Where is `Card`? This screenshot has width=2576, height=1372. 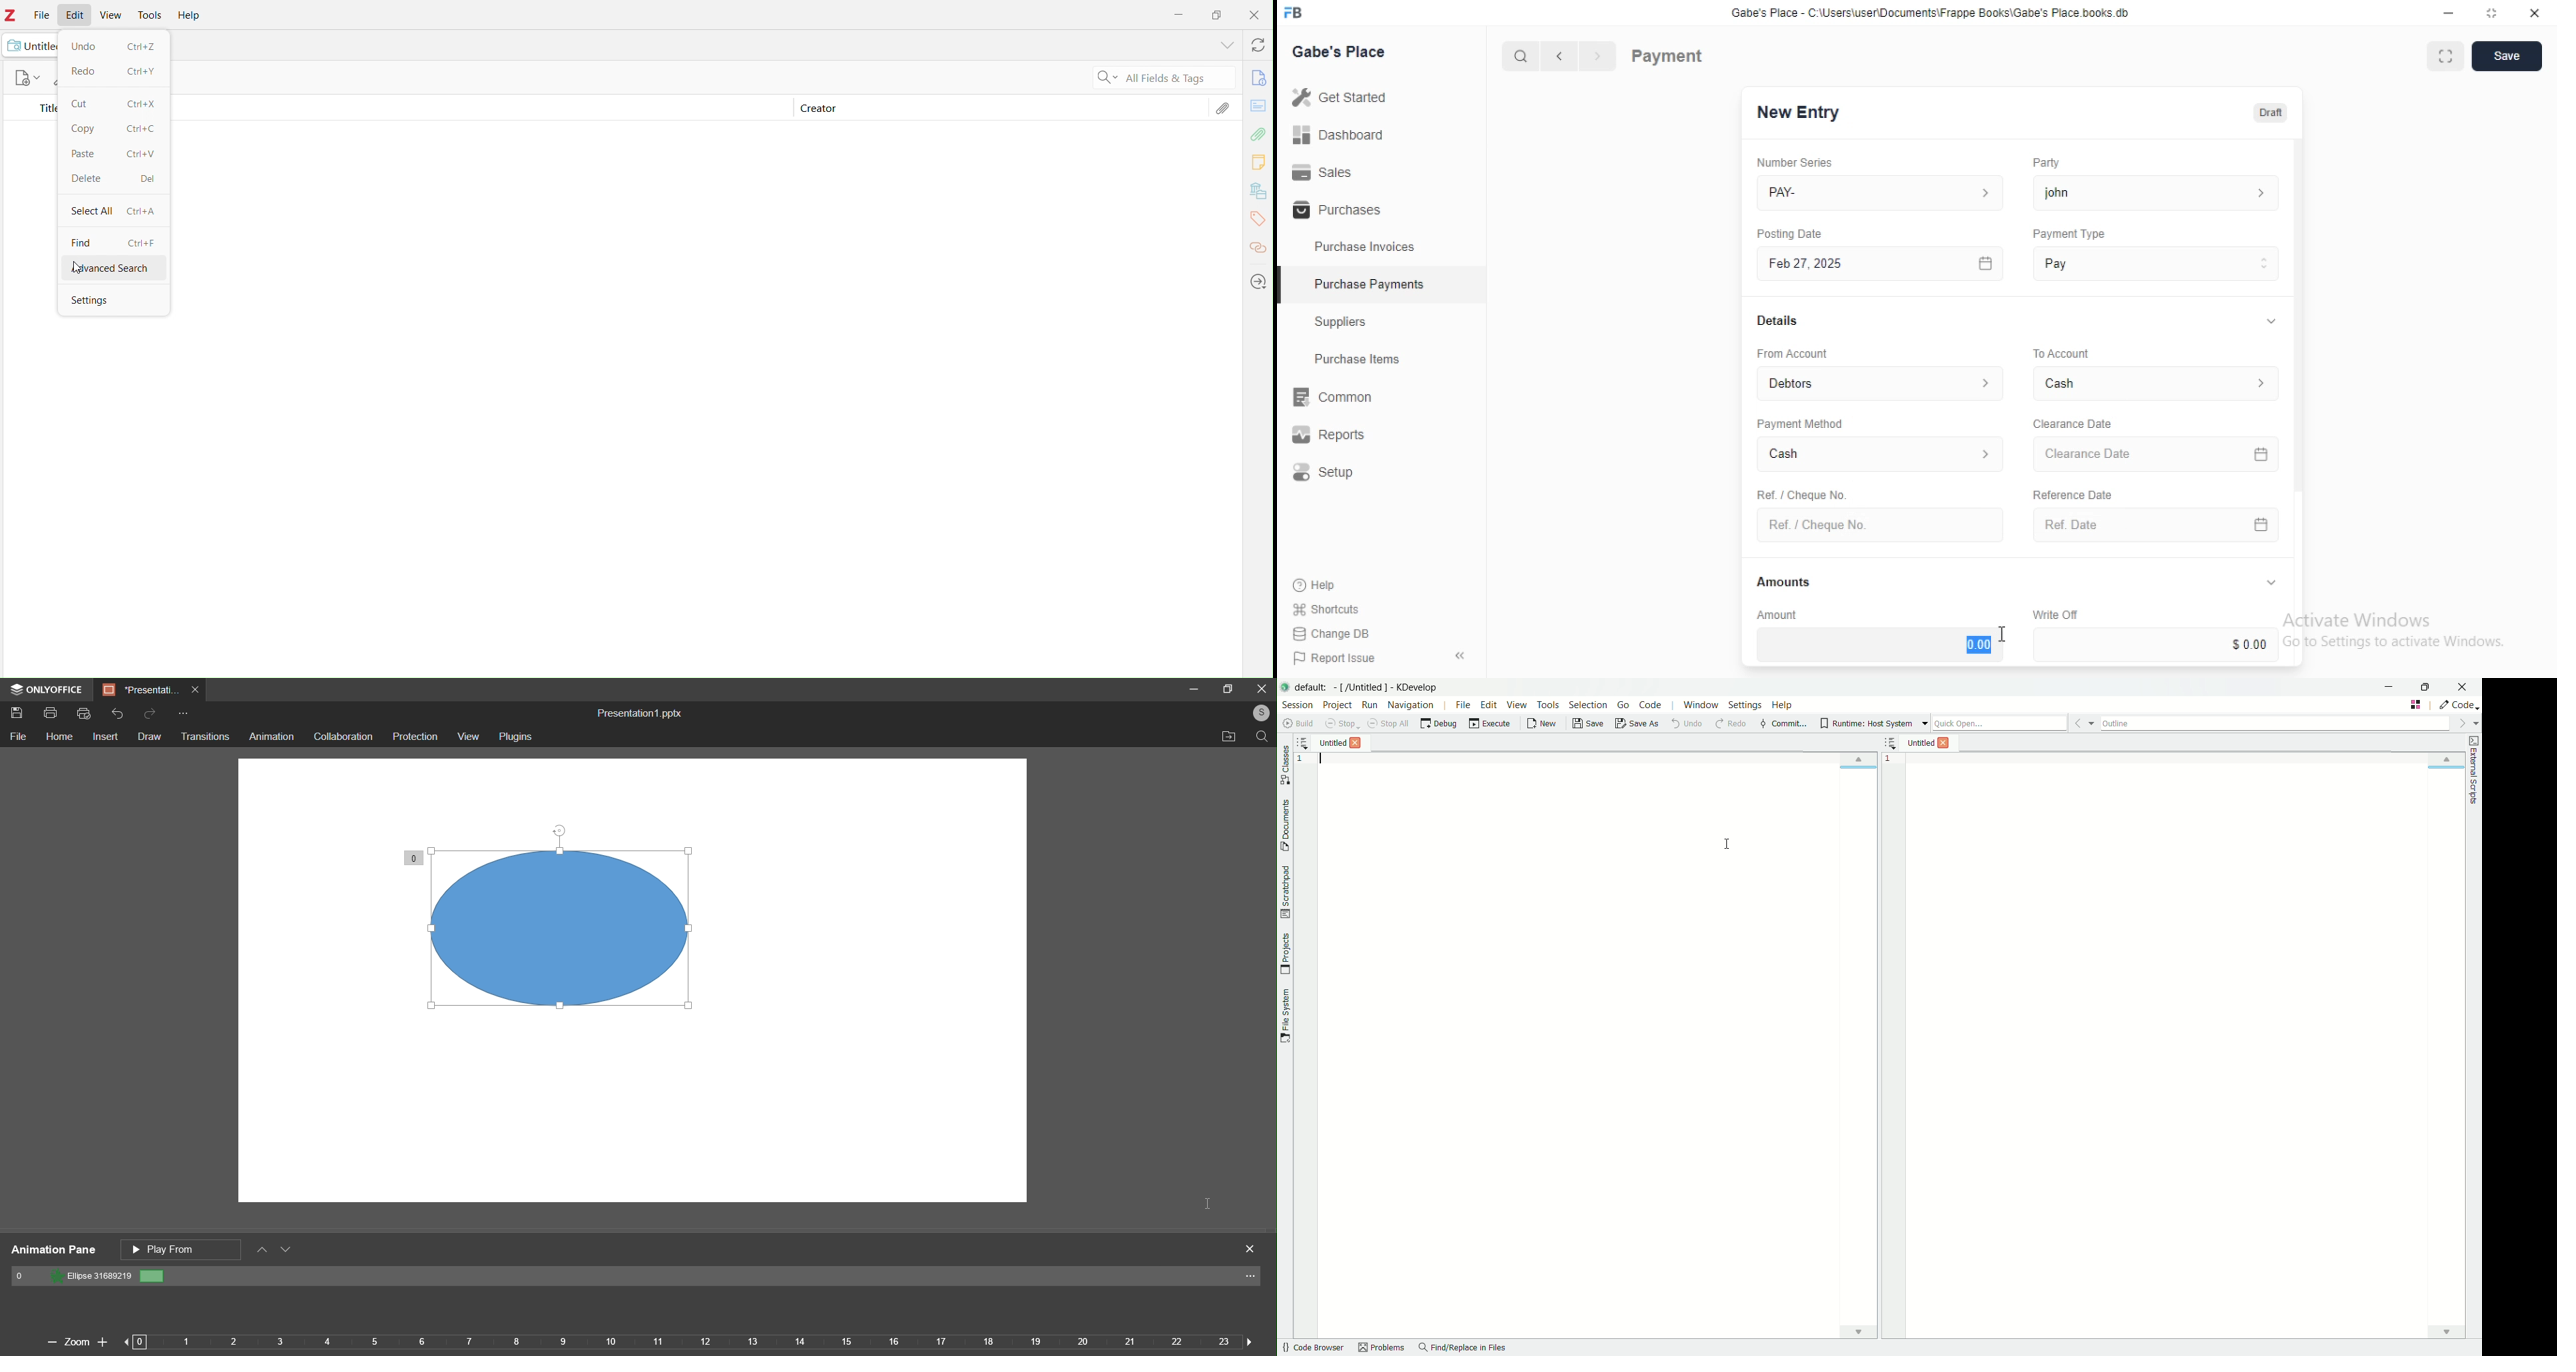 Card is located at coordinates (1259, 105).